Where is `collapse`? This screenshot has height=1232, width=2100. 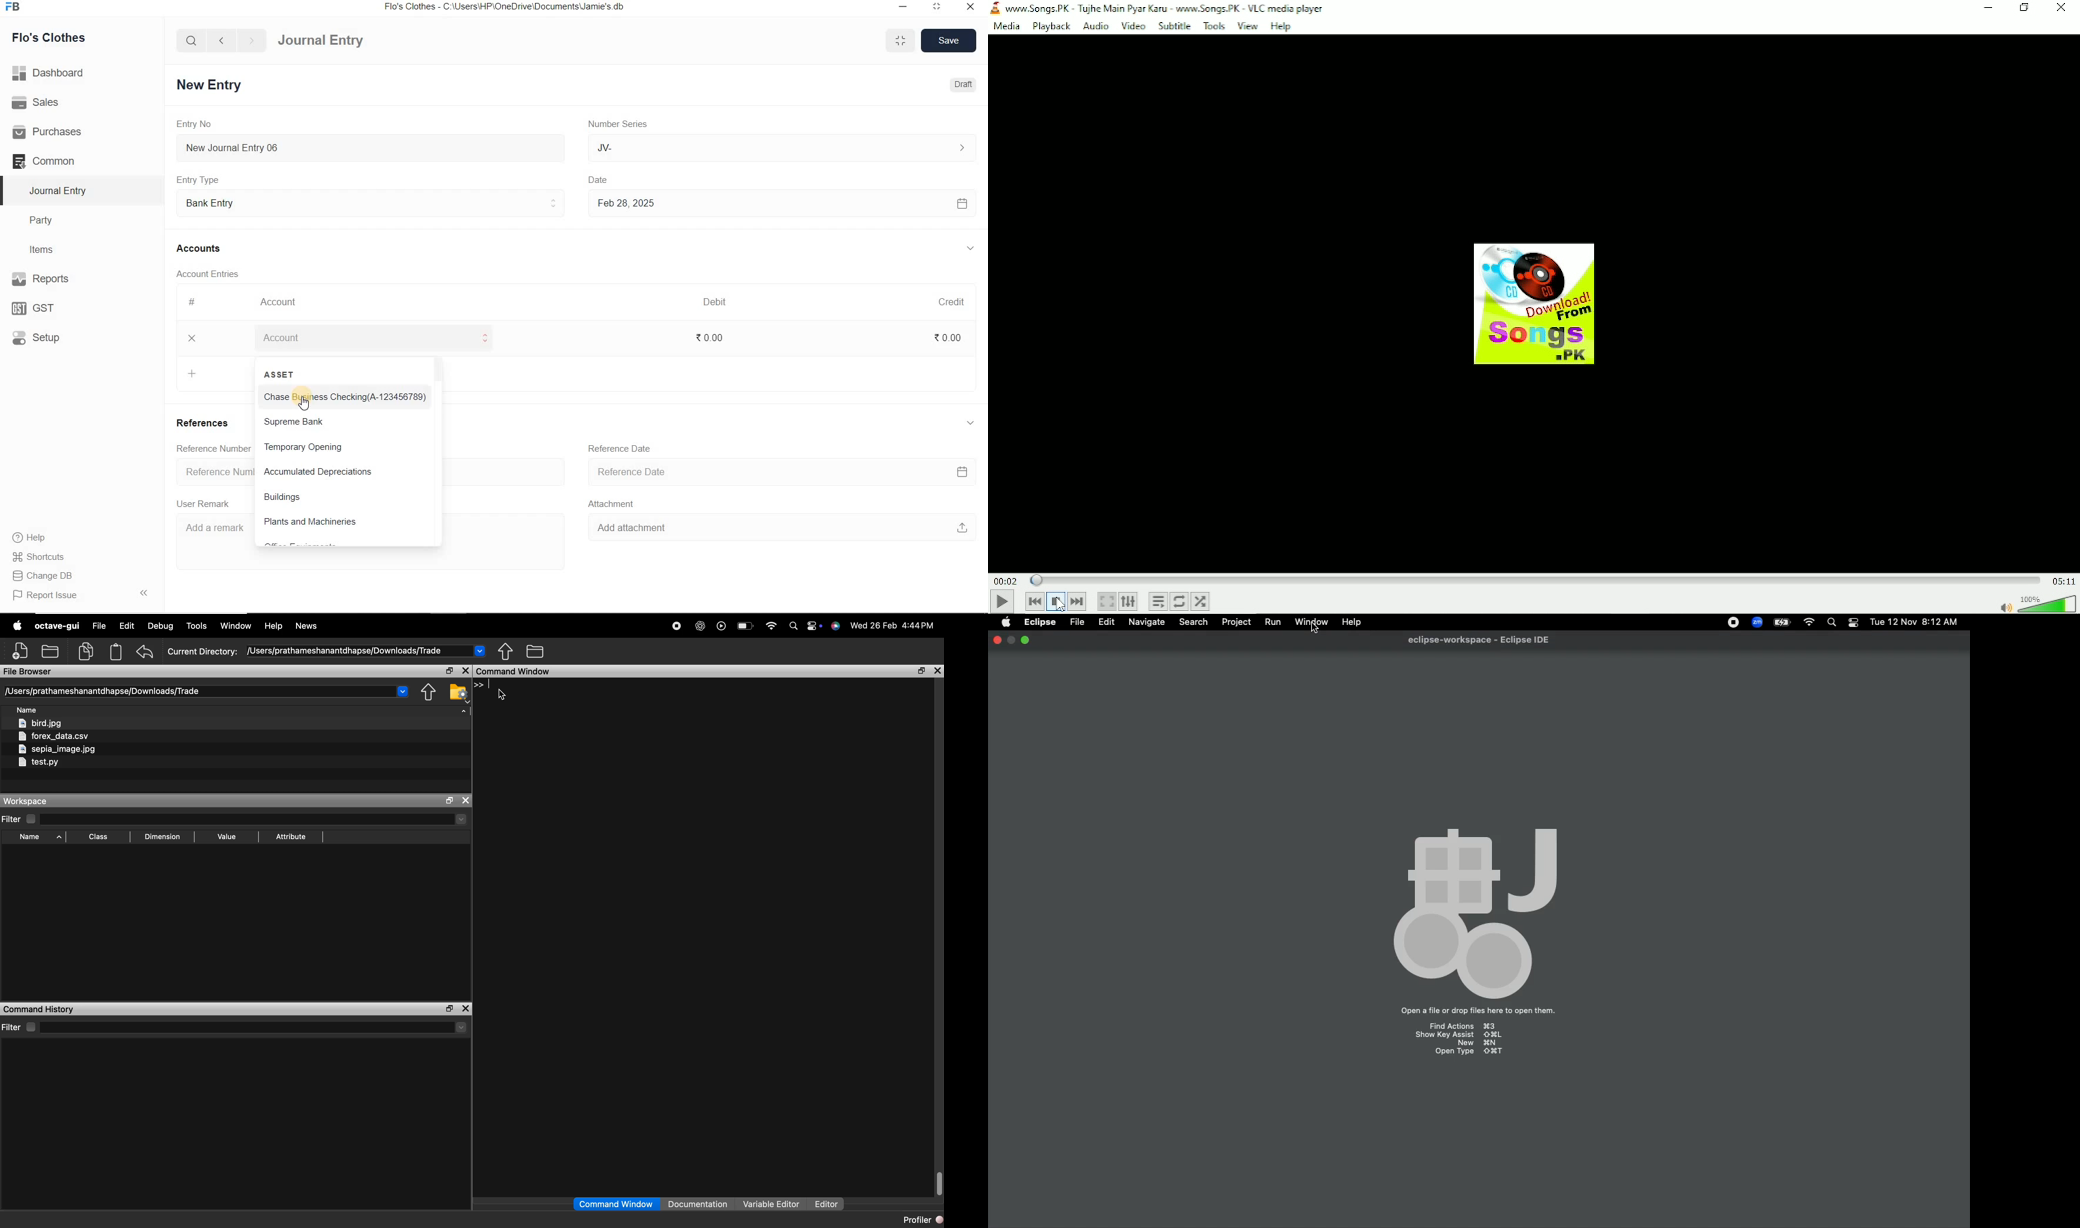
collapse is located at coordinates (969, 422).